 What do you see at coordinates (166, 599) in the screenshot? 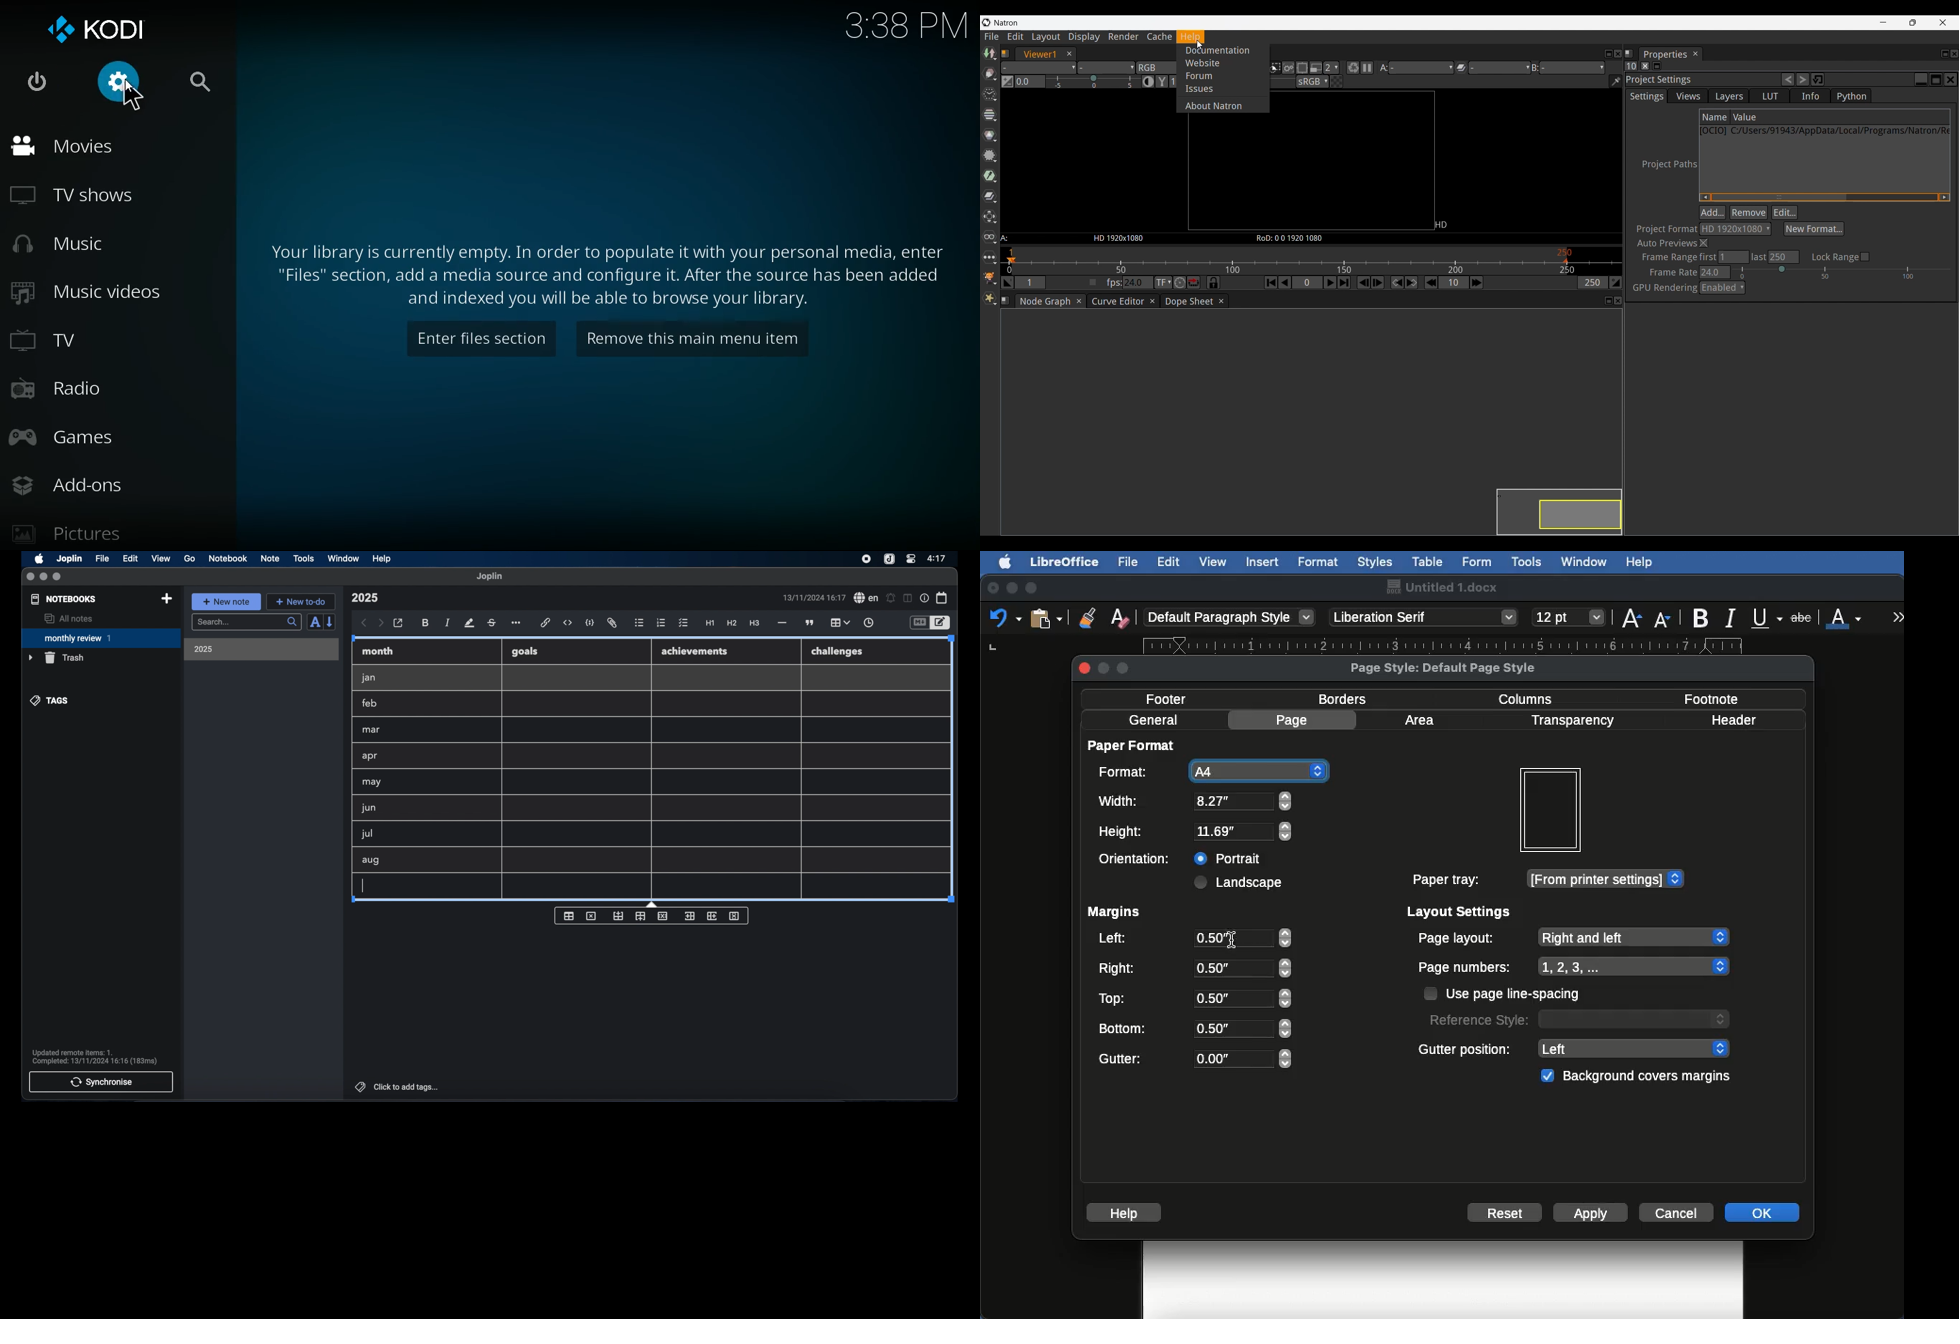
I see `new notebook` at bounding box center [166, 599].